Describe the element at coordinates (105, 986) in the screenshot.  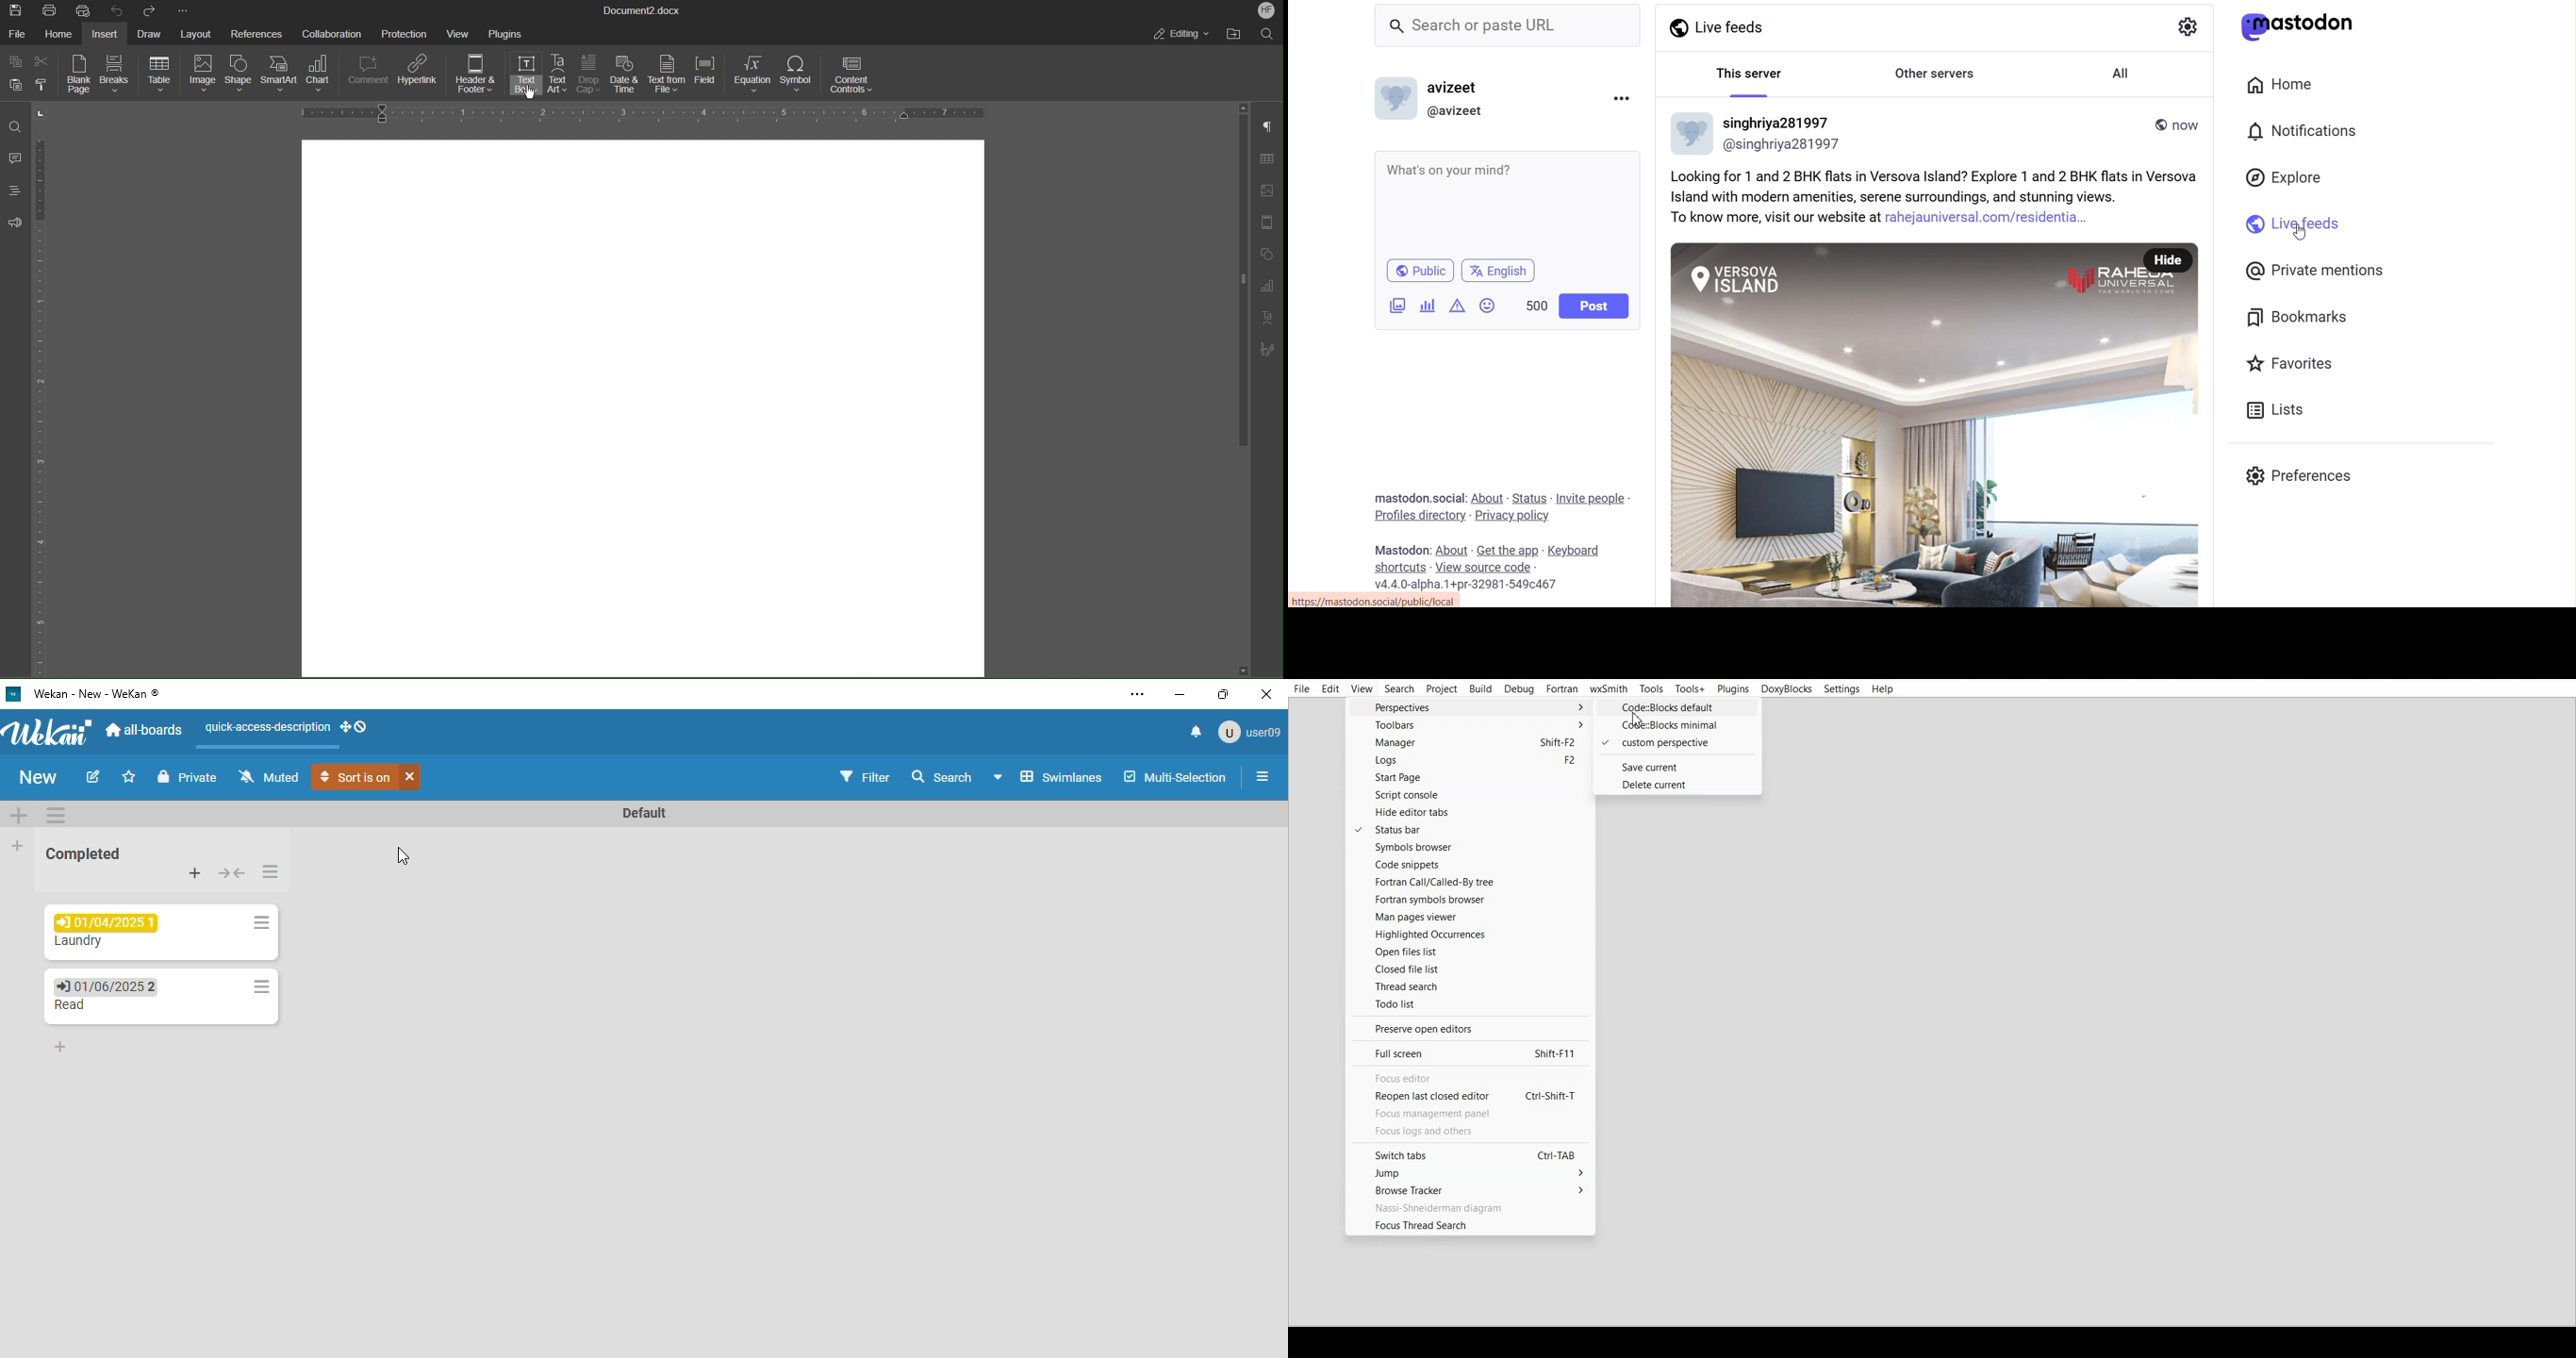
I see `01/06/2025 ` at that location.